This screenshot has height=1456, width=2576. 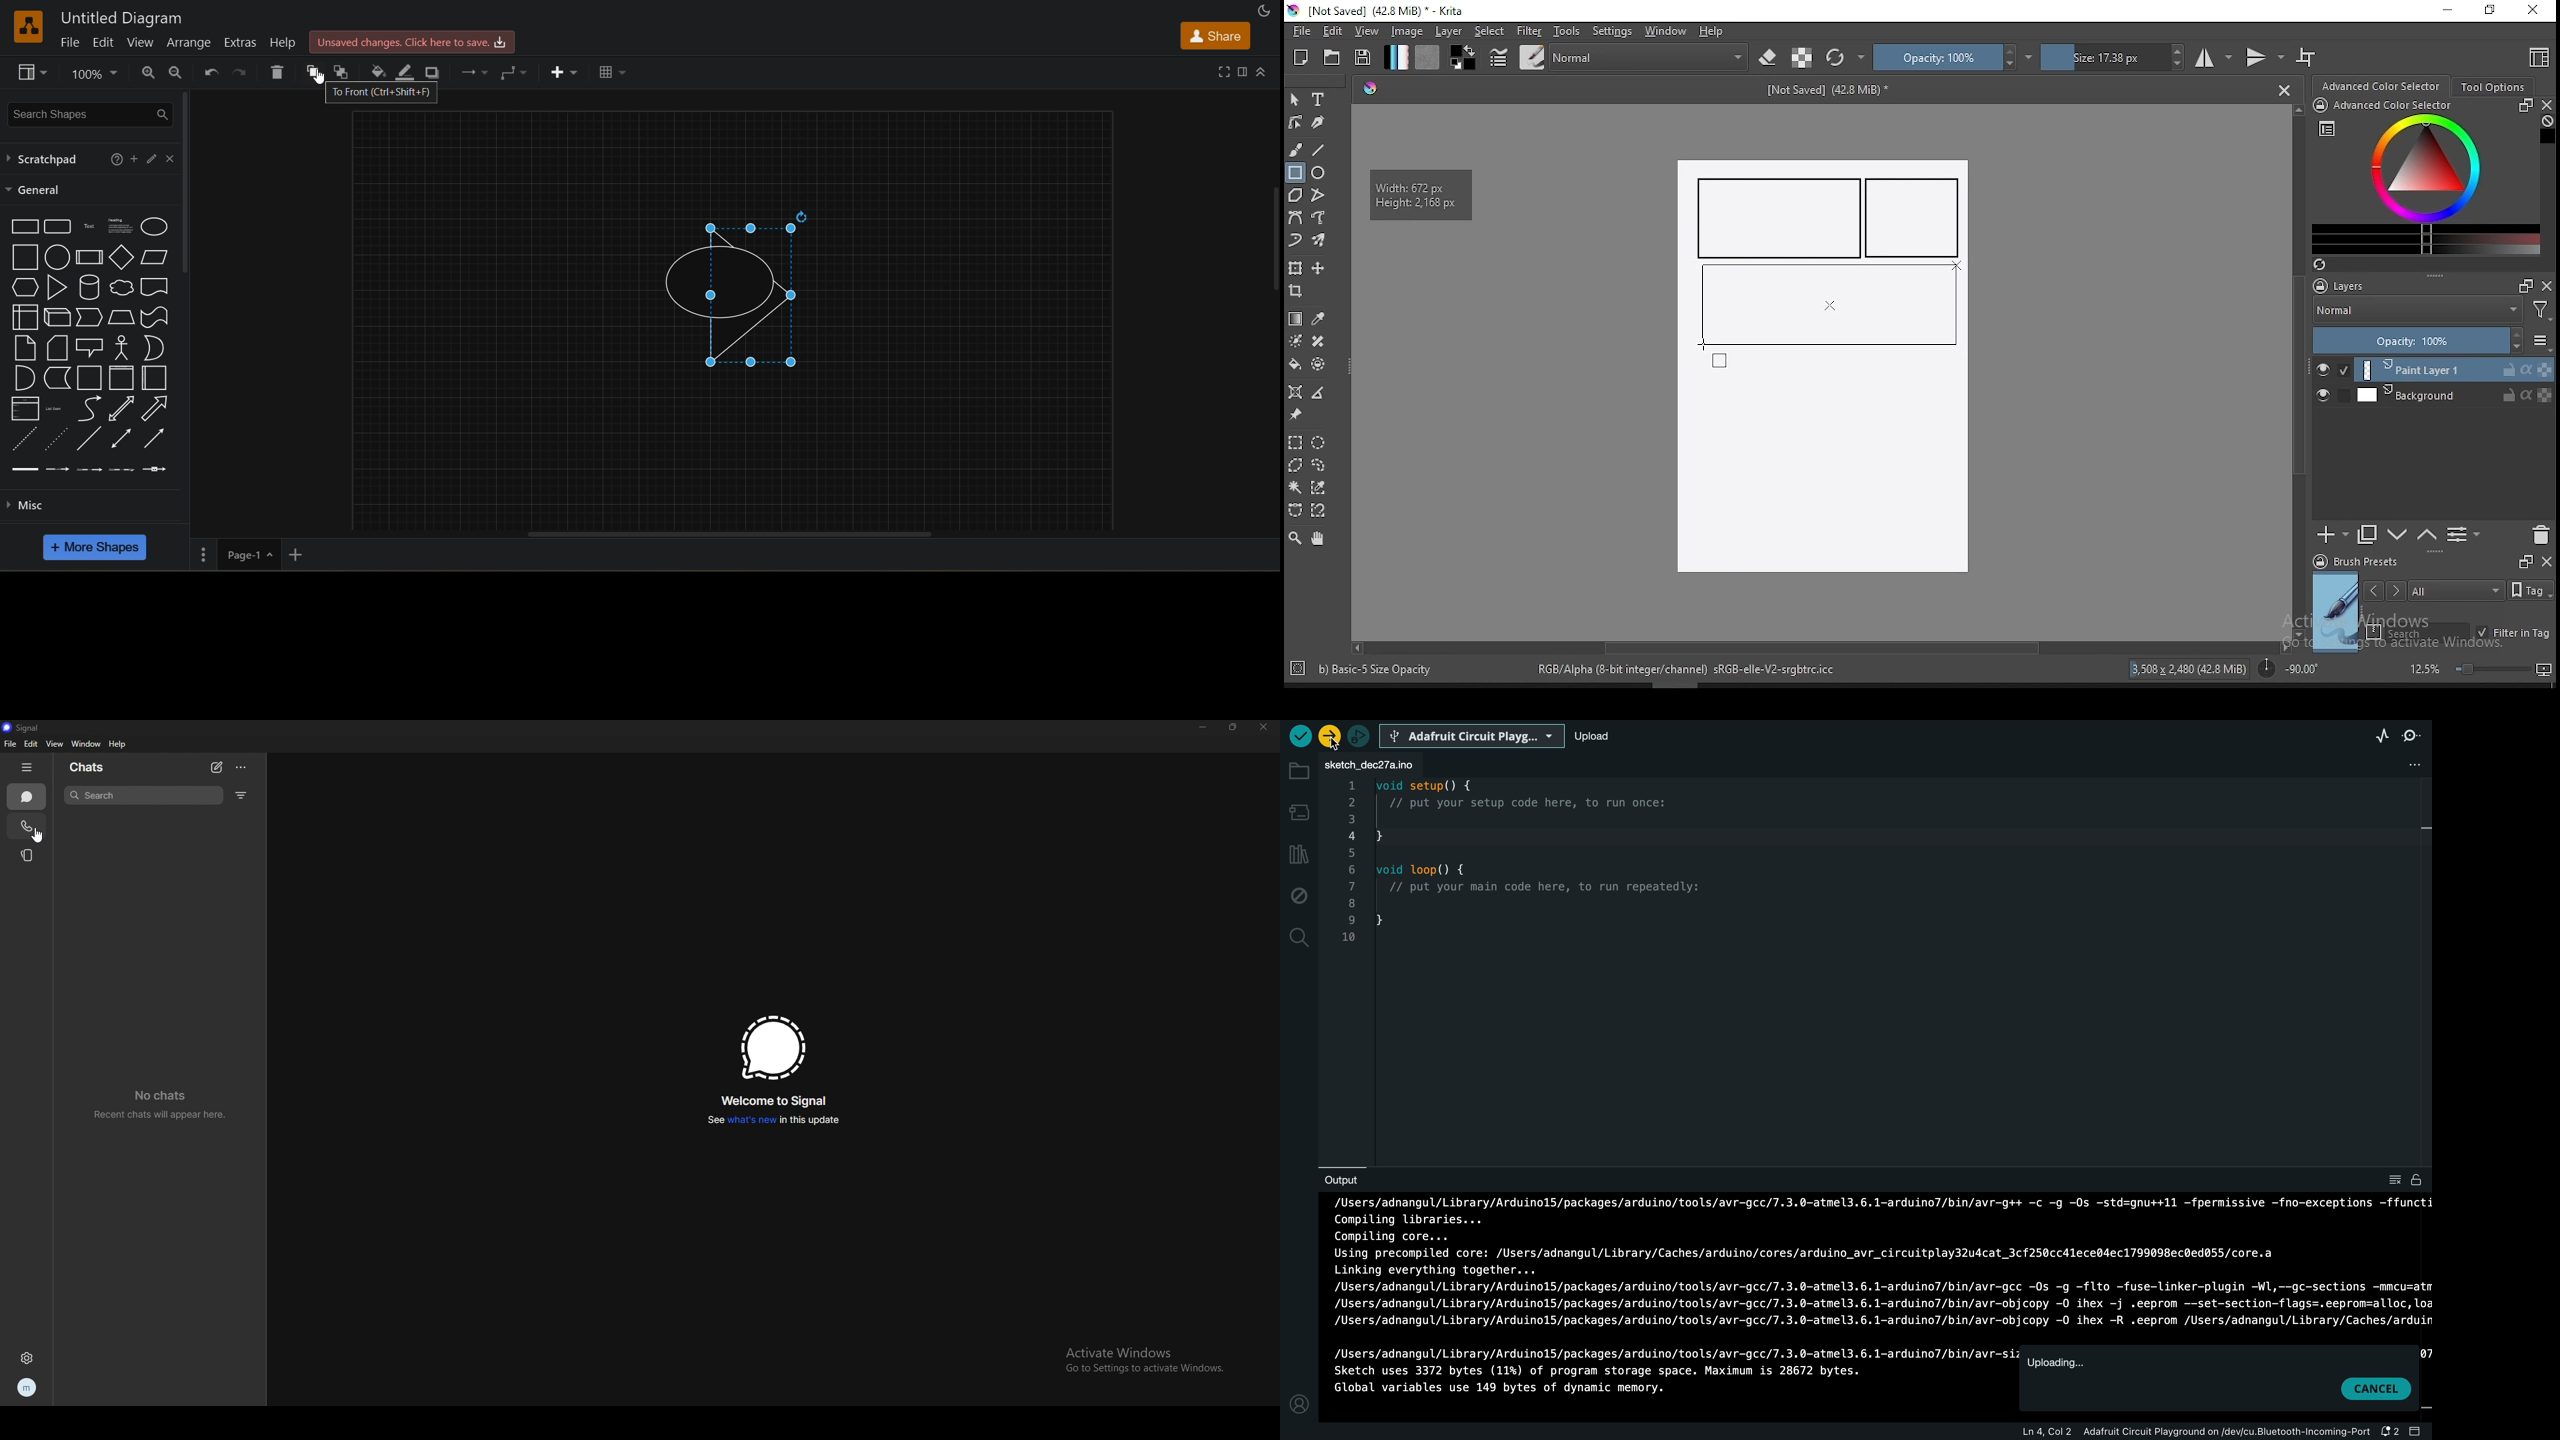 What do you see at coordinates (121, 287) in the screenshot?
I see `cloud` at bounding box center [121, 287].